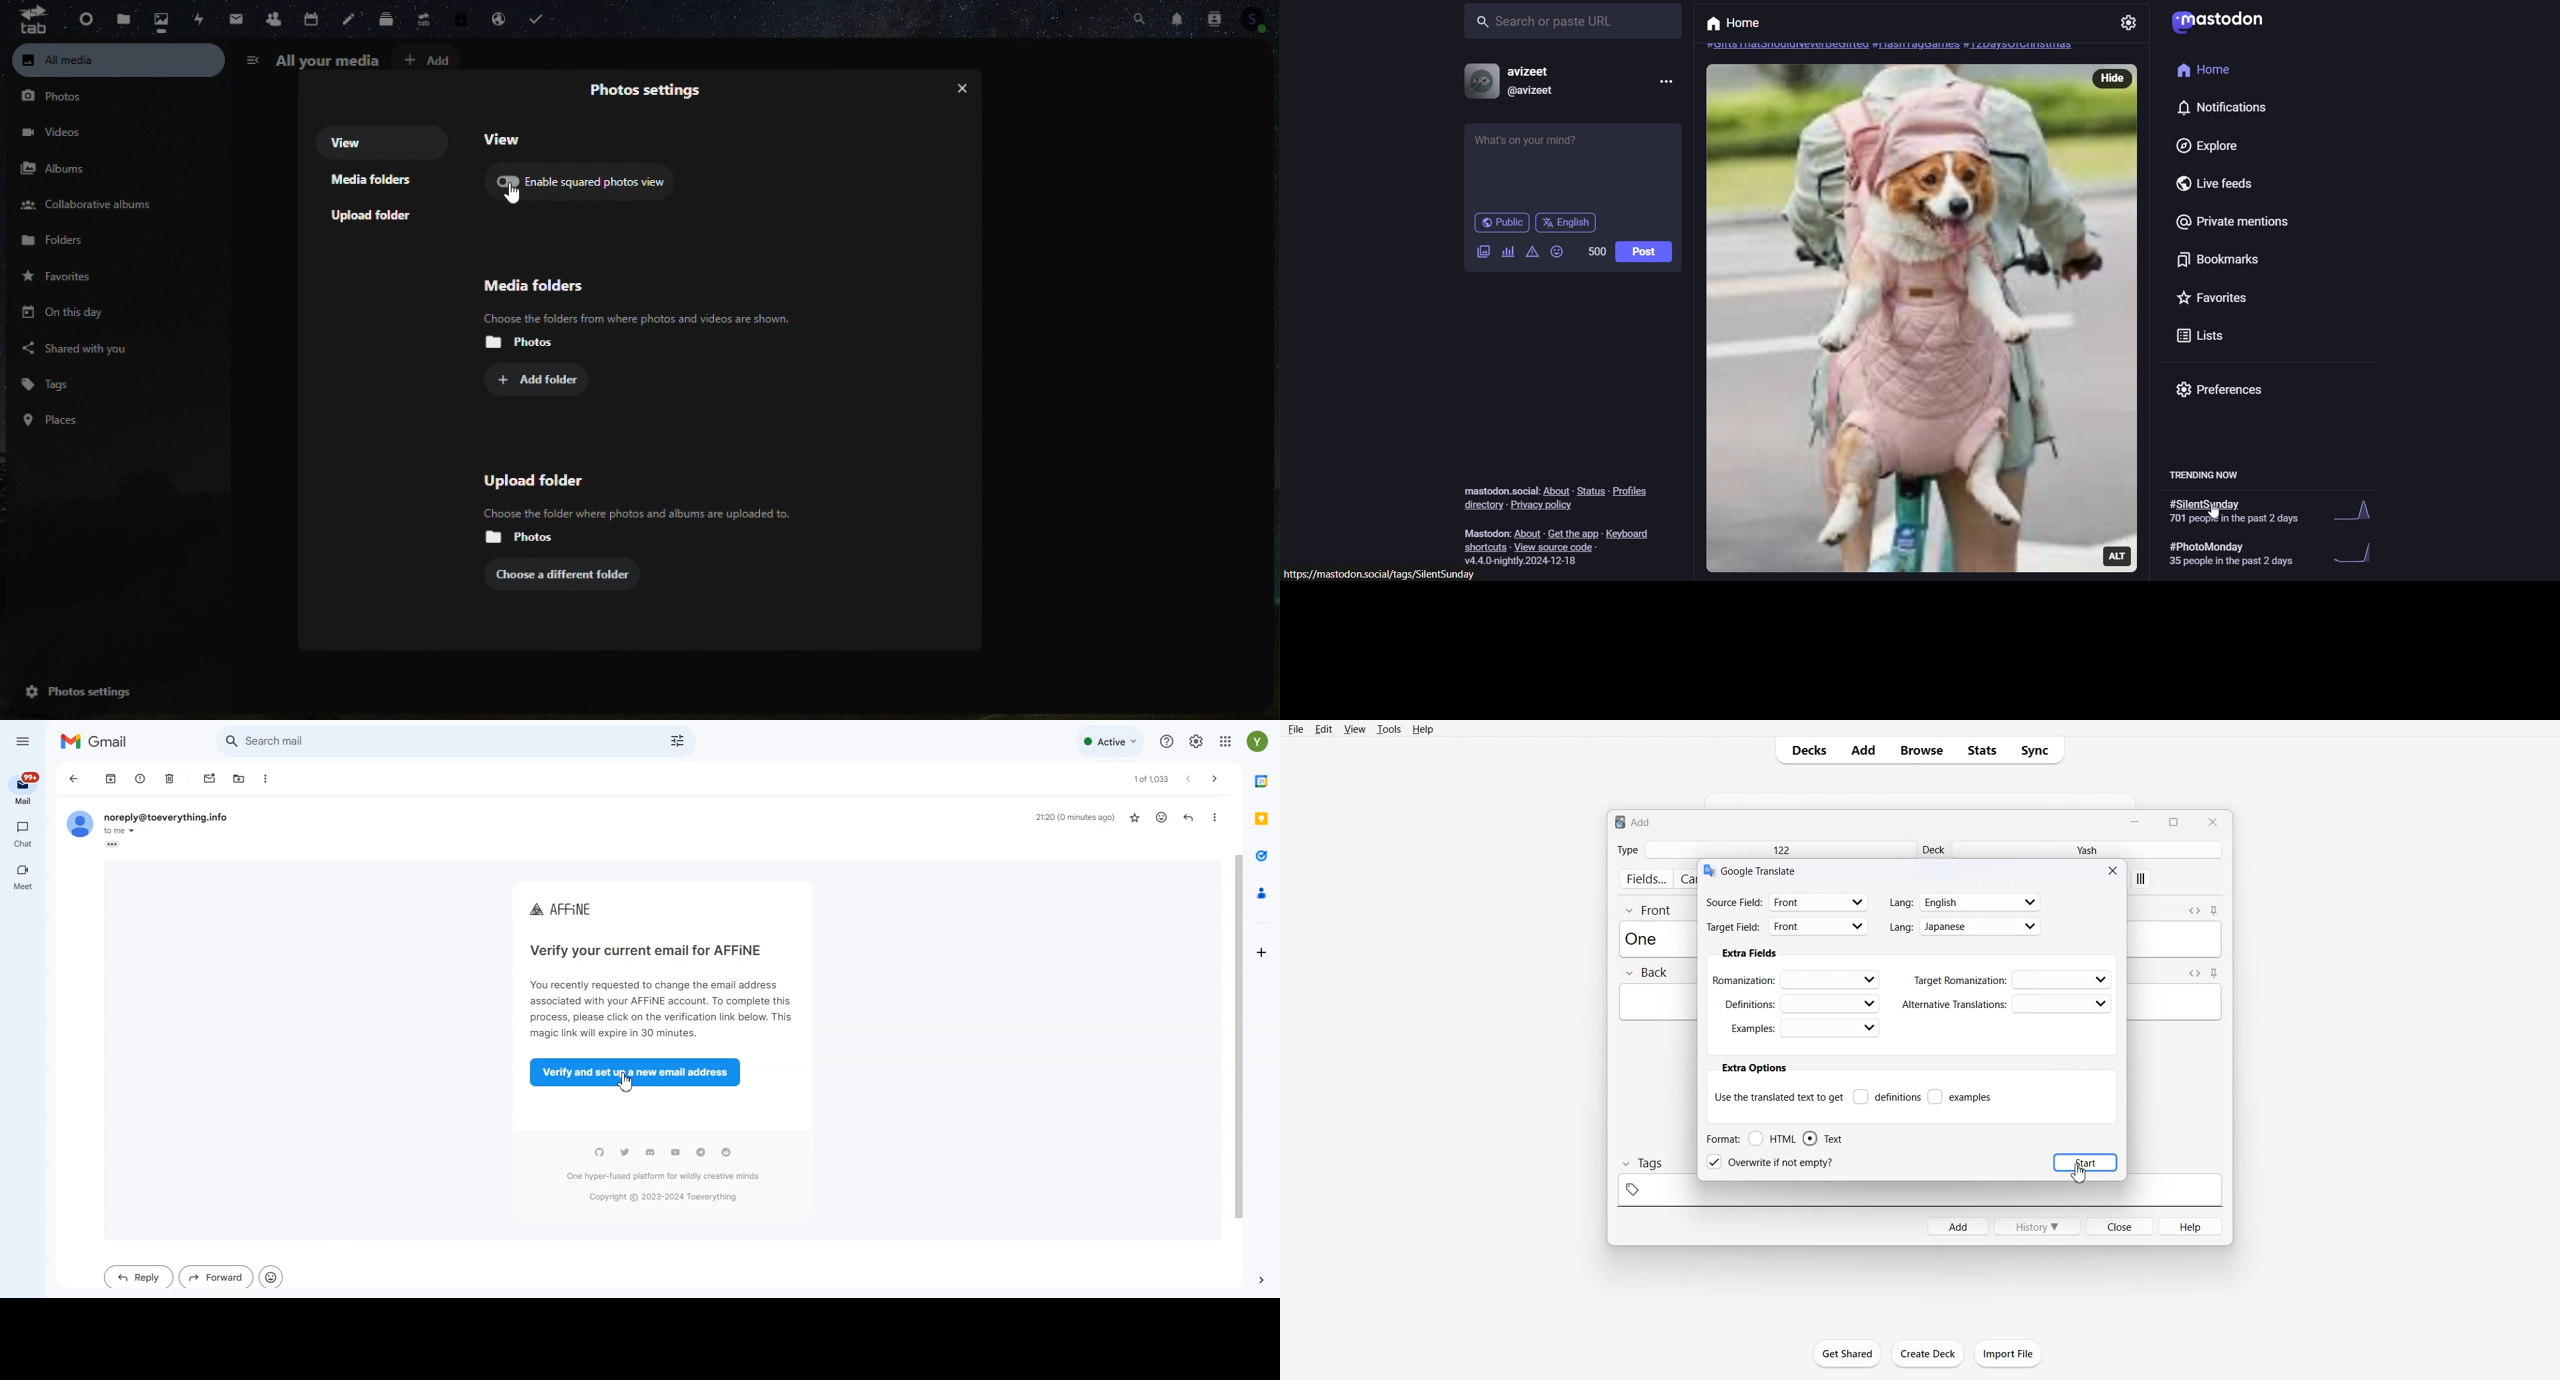  Describe the element at coordinates (2137, 821) in the screenshot. I see `Minimize` at that location.